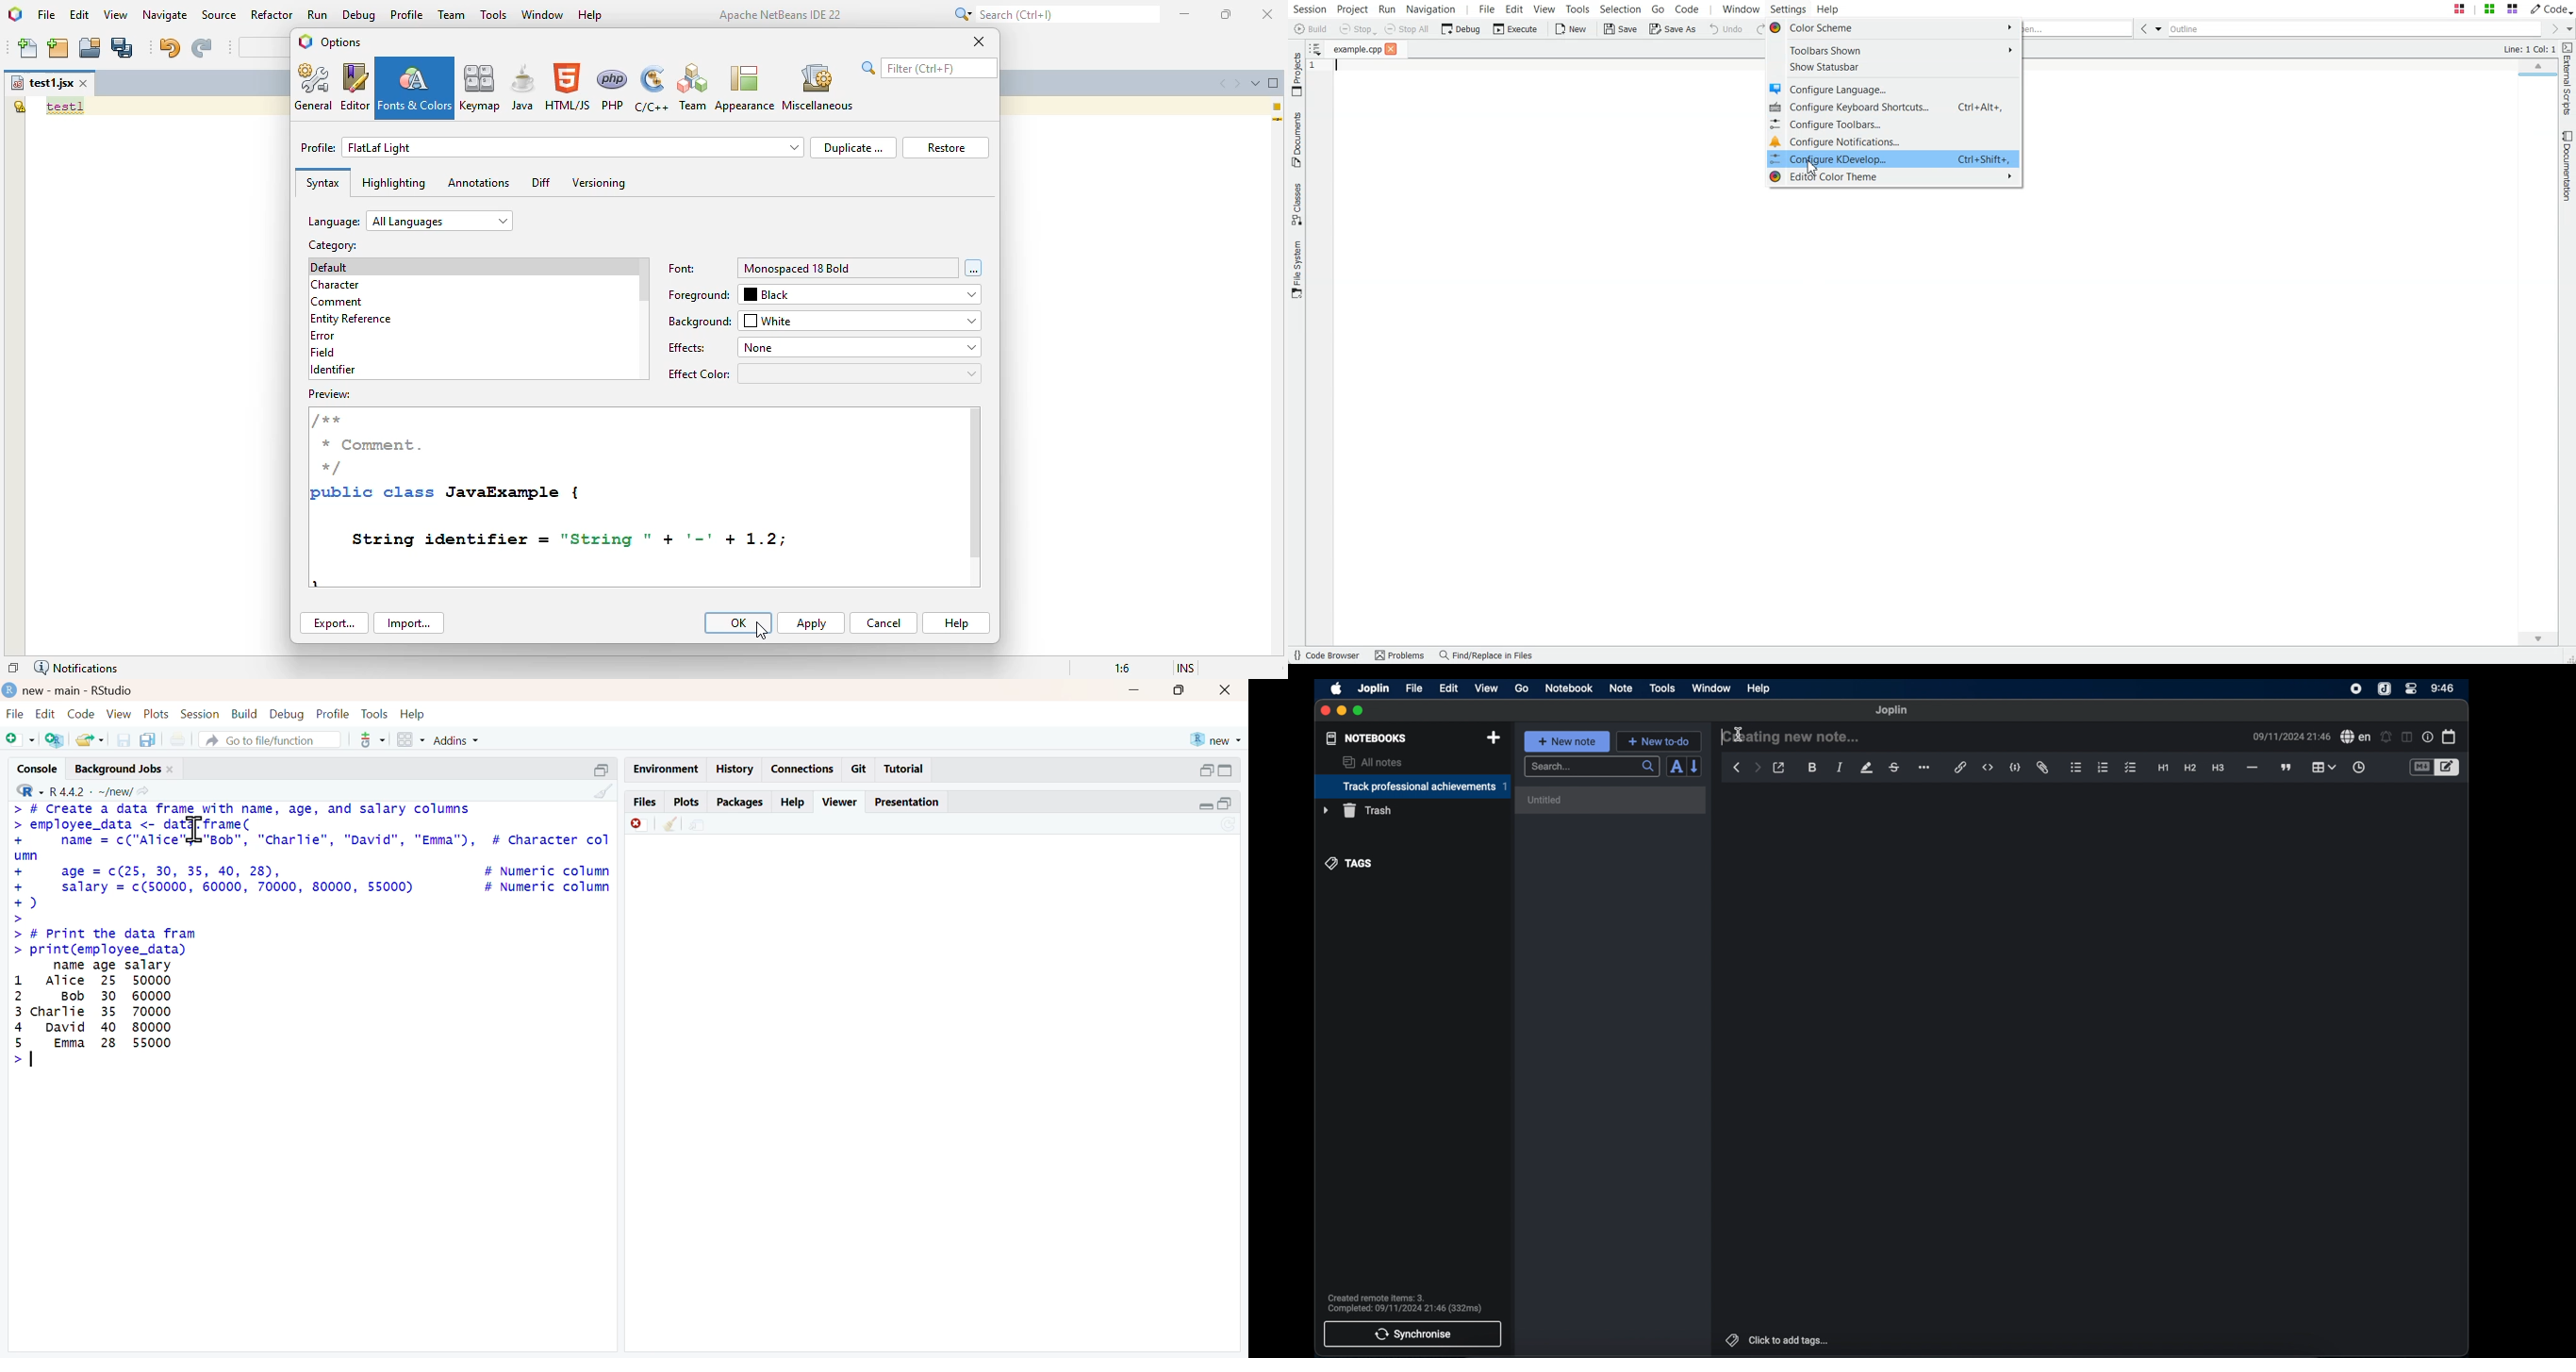 The image size is (2576, 1372). I want to click on highlight, so click(1866, 768).